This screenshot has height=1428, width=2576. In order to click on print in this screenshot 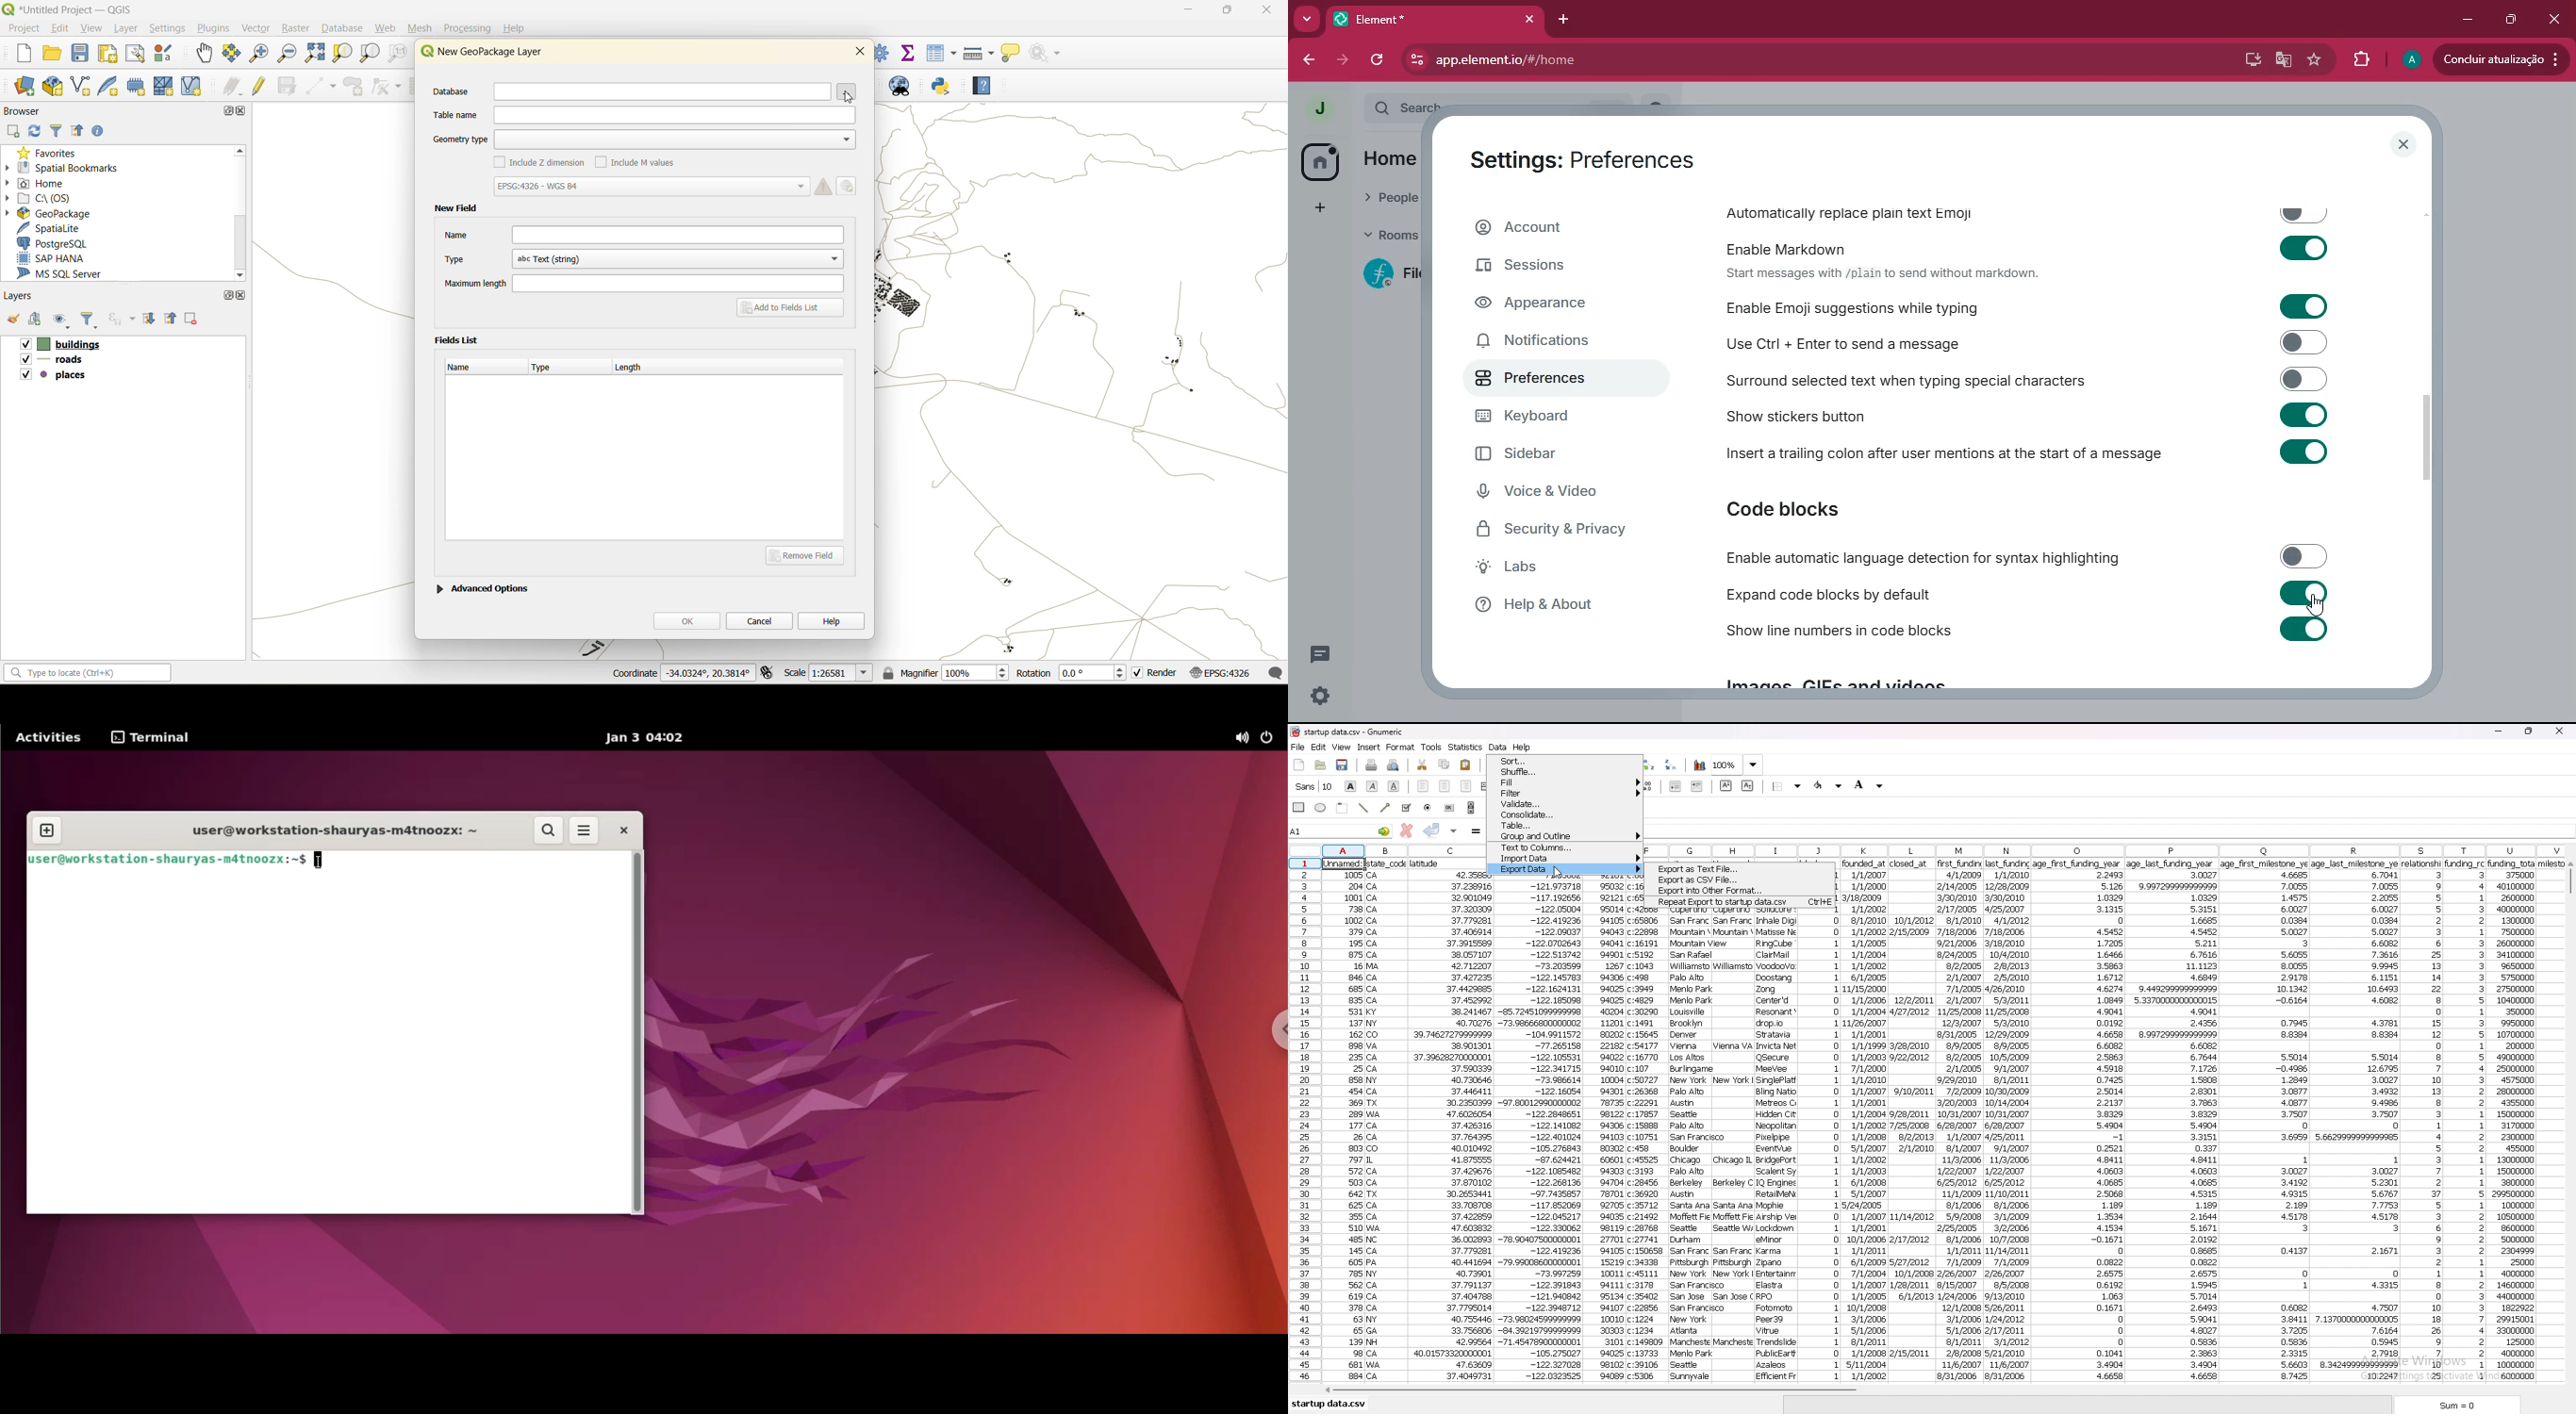, I will do `click(1371, 766)`.